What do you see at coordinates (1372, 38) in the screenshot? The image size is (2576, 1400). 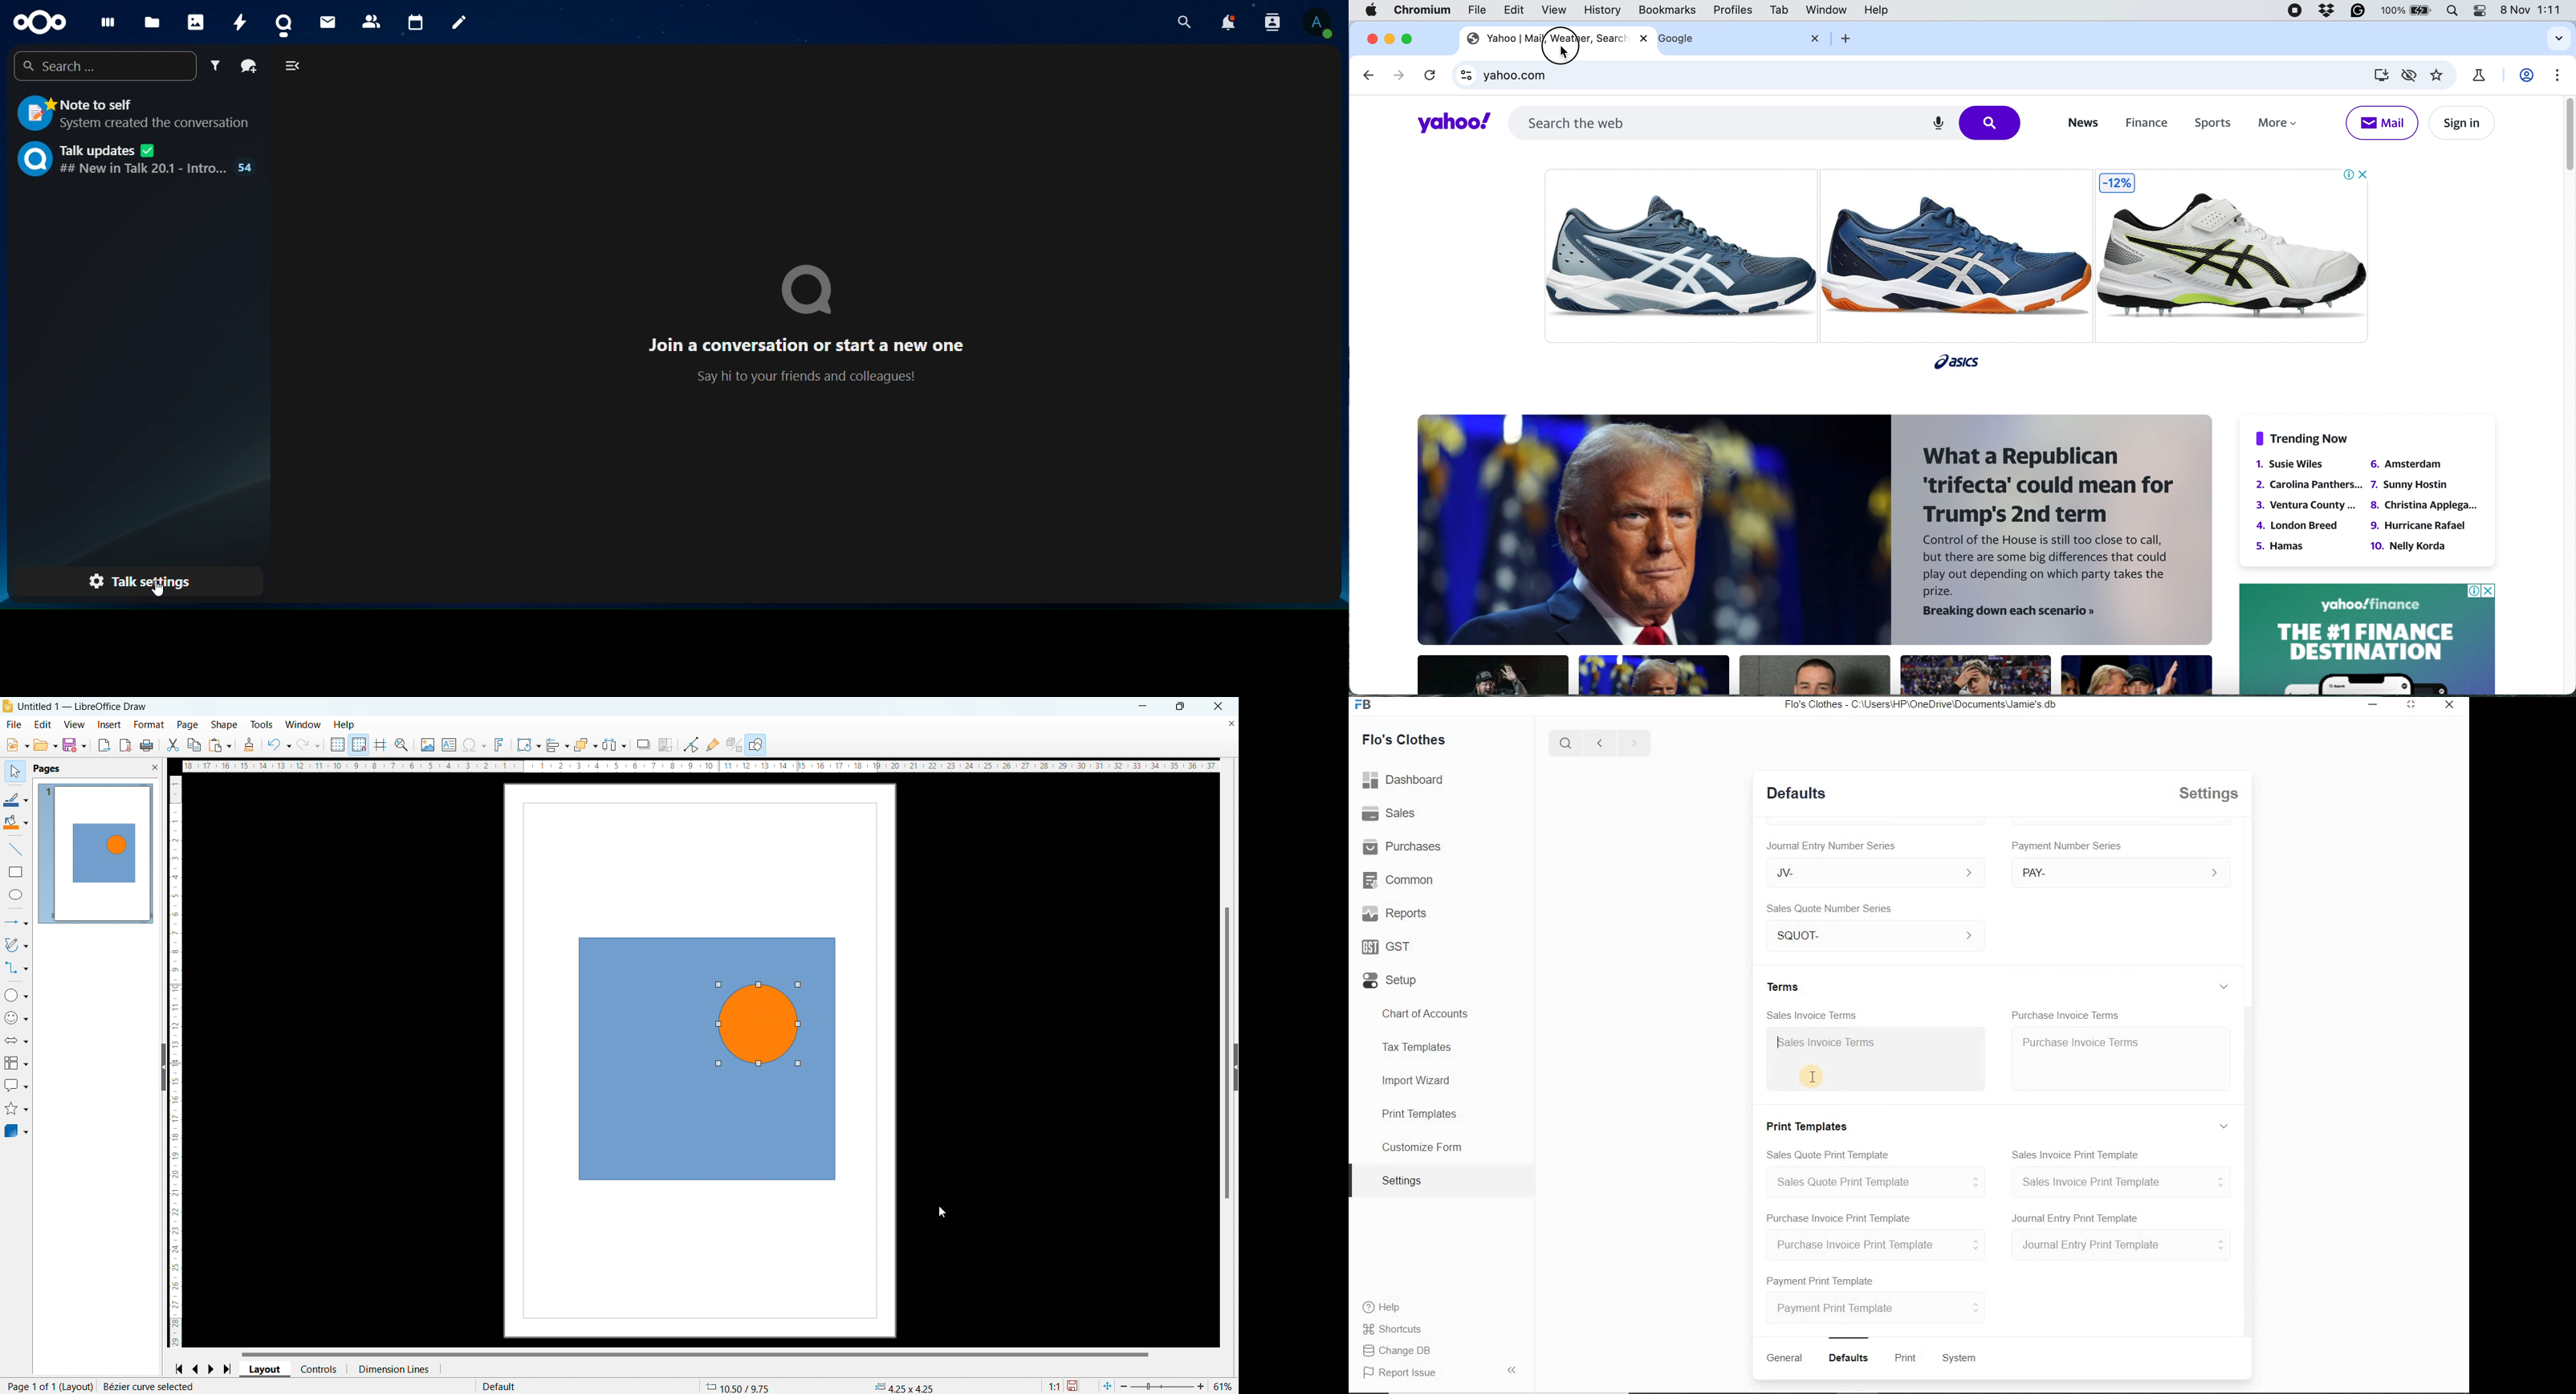 I see `close` at bounding box center [1372, 38].